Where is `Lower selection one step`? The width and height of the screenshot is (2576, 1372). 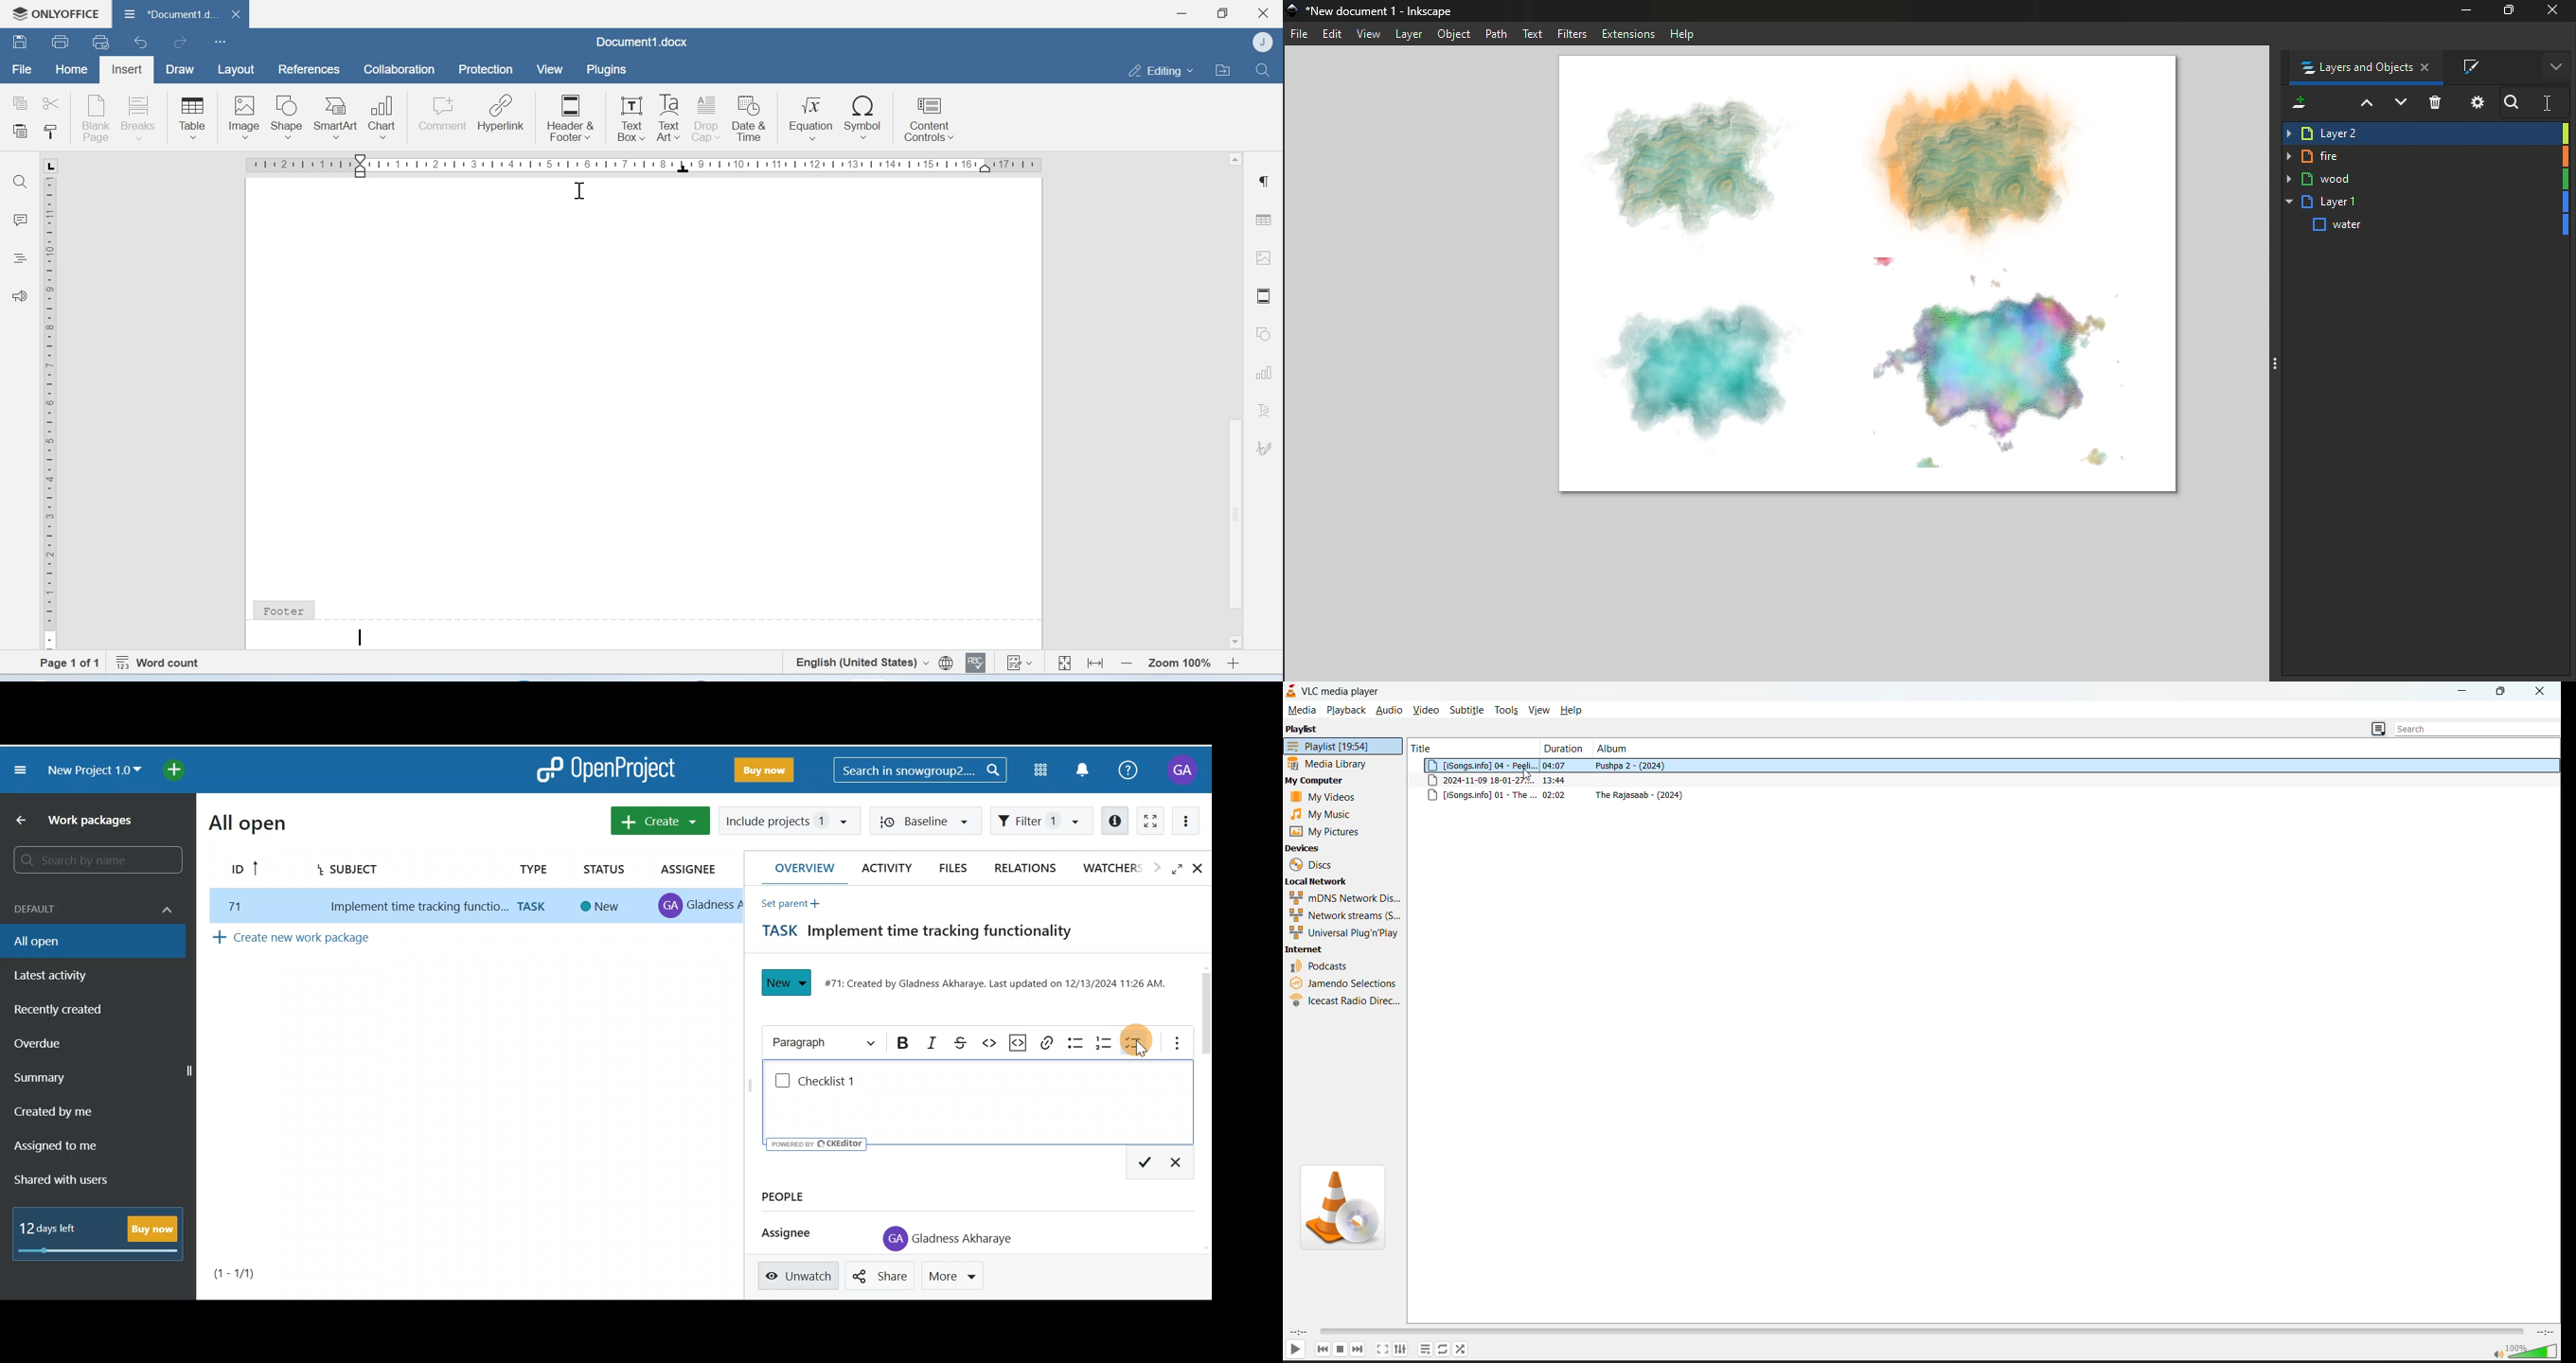 Lower selection one step is located at coordinates (2400, 104).